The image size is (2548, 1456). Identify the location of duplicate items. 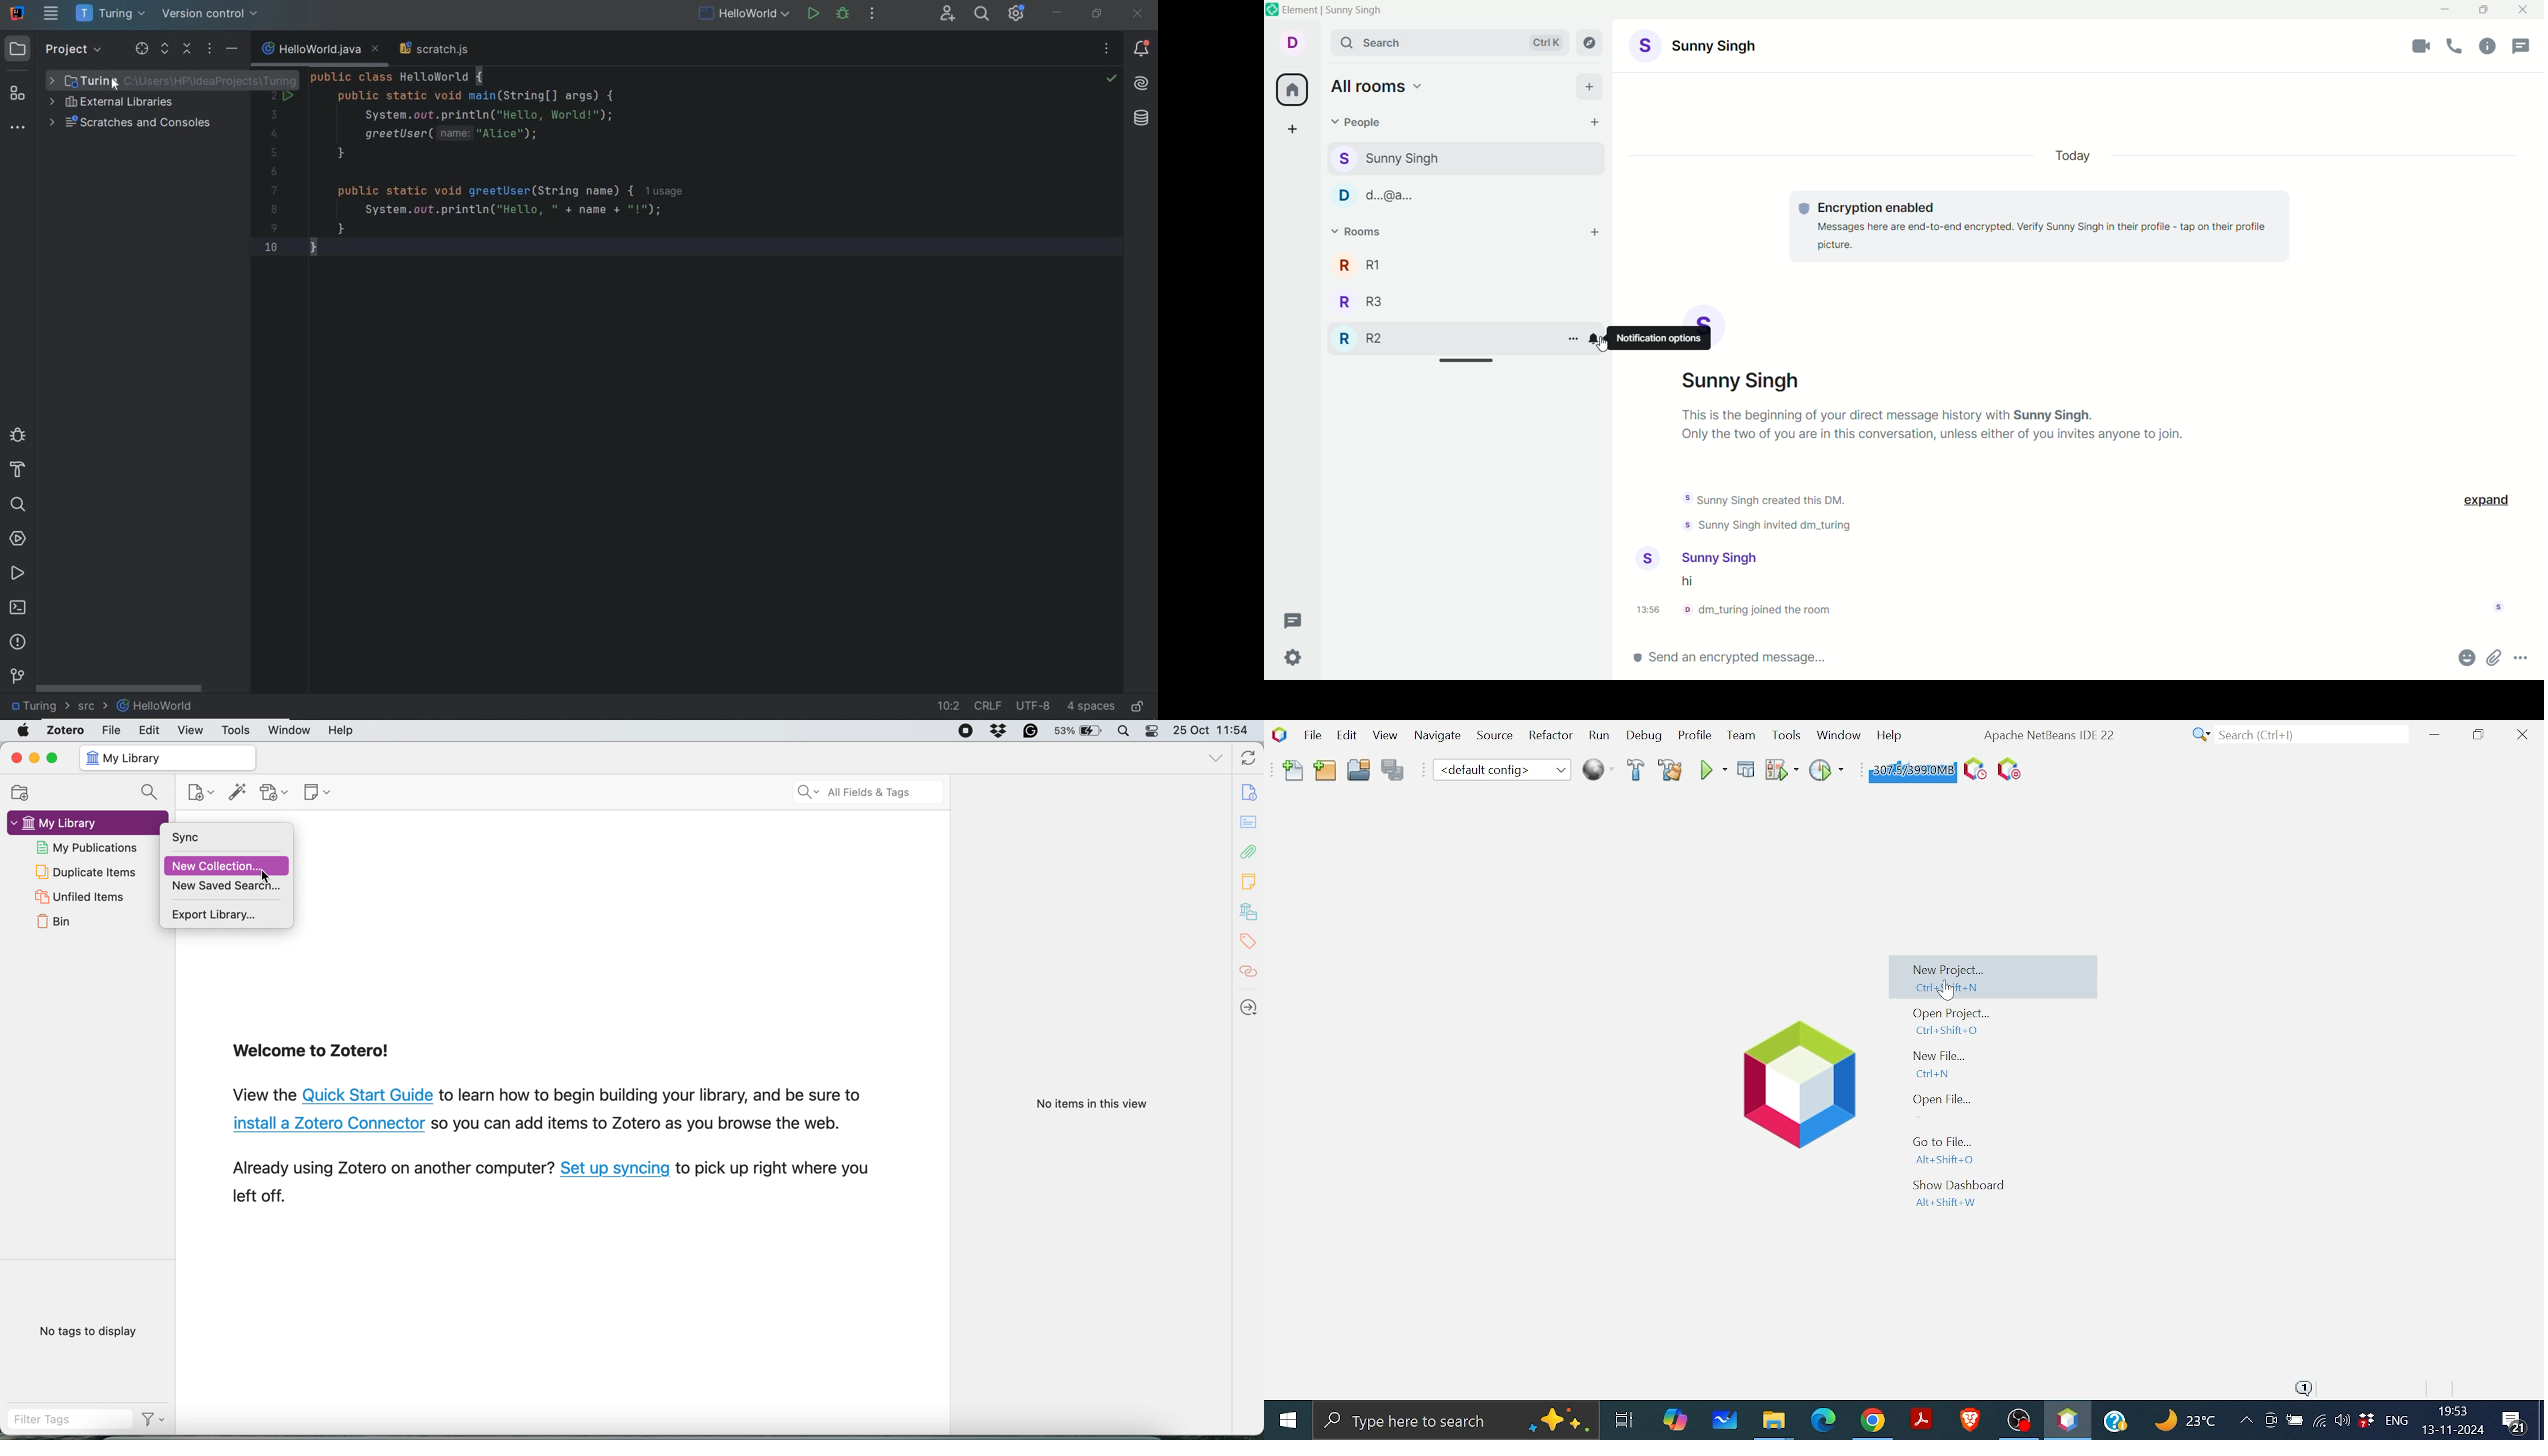
(86, 872).